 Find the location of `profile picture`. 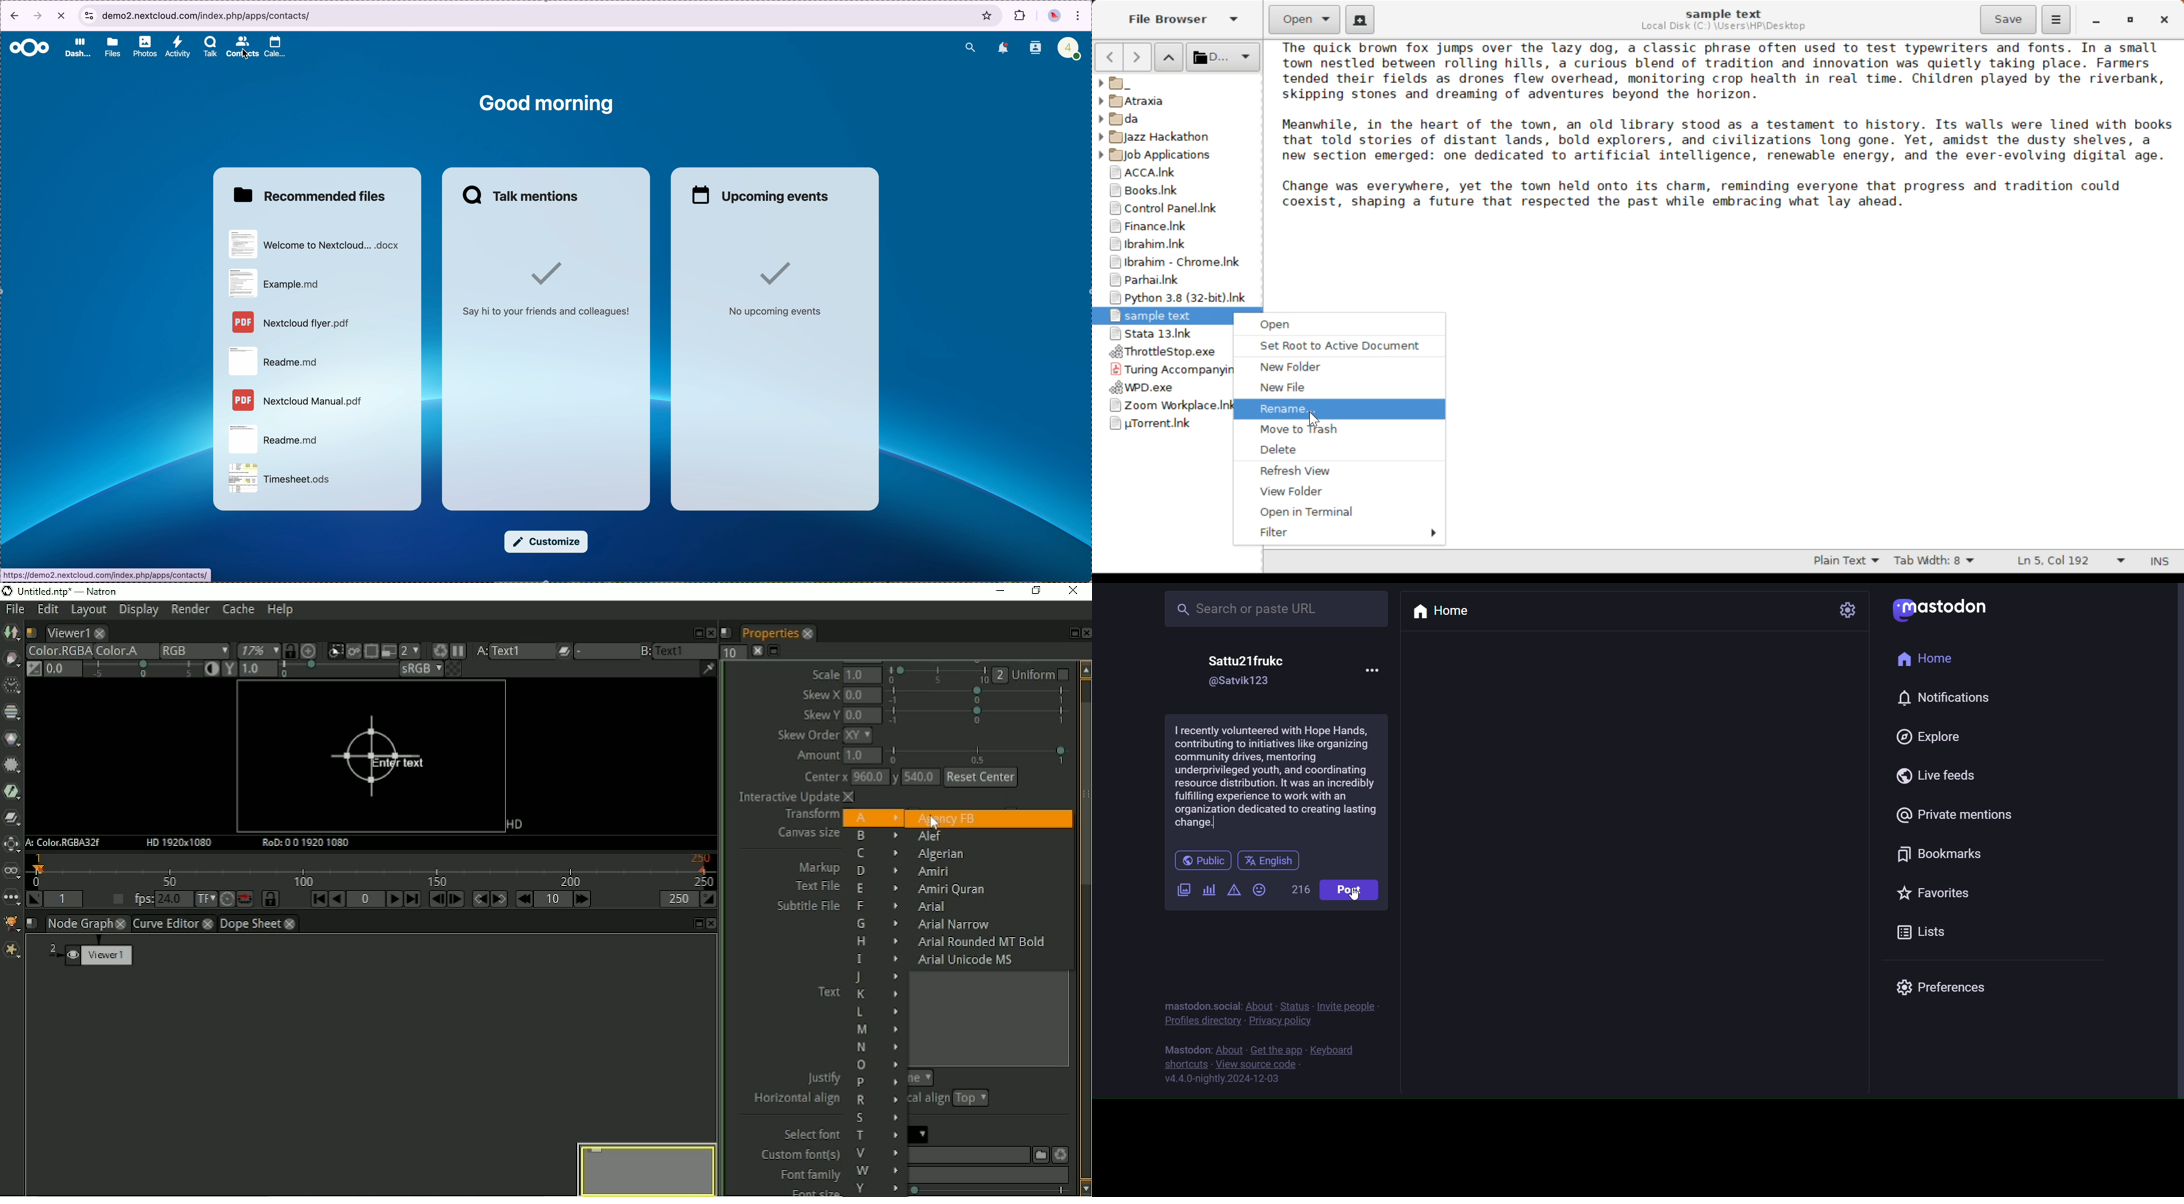

profile picture is located at coordinates (1054, 16).